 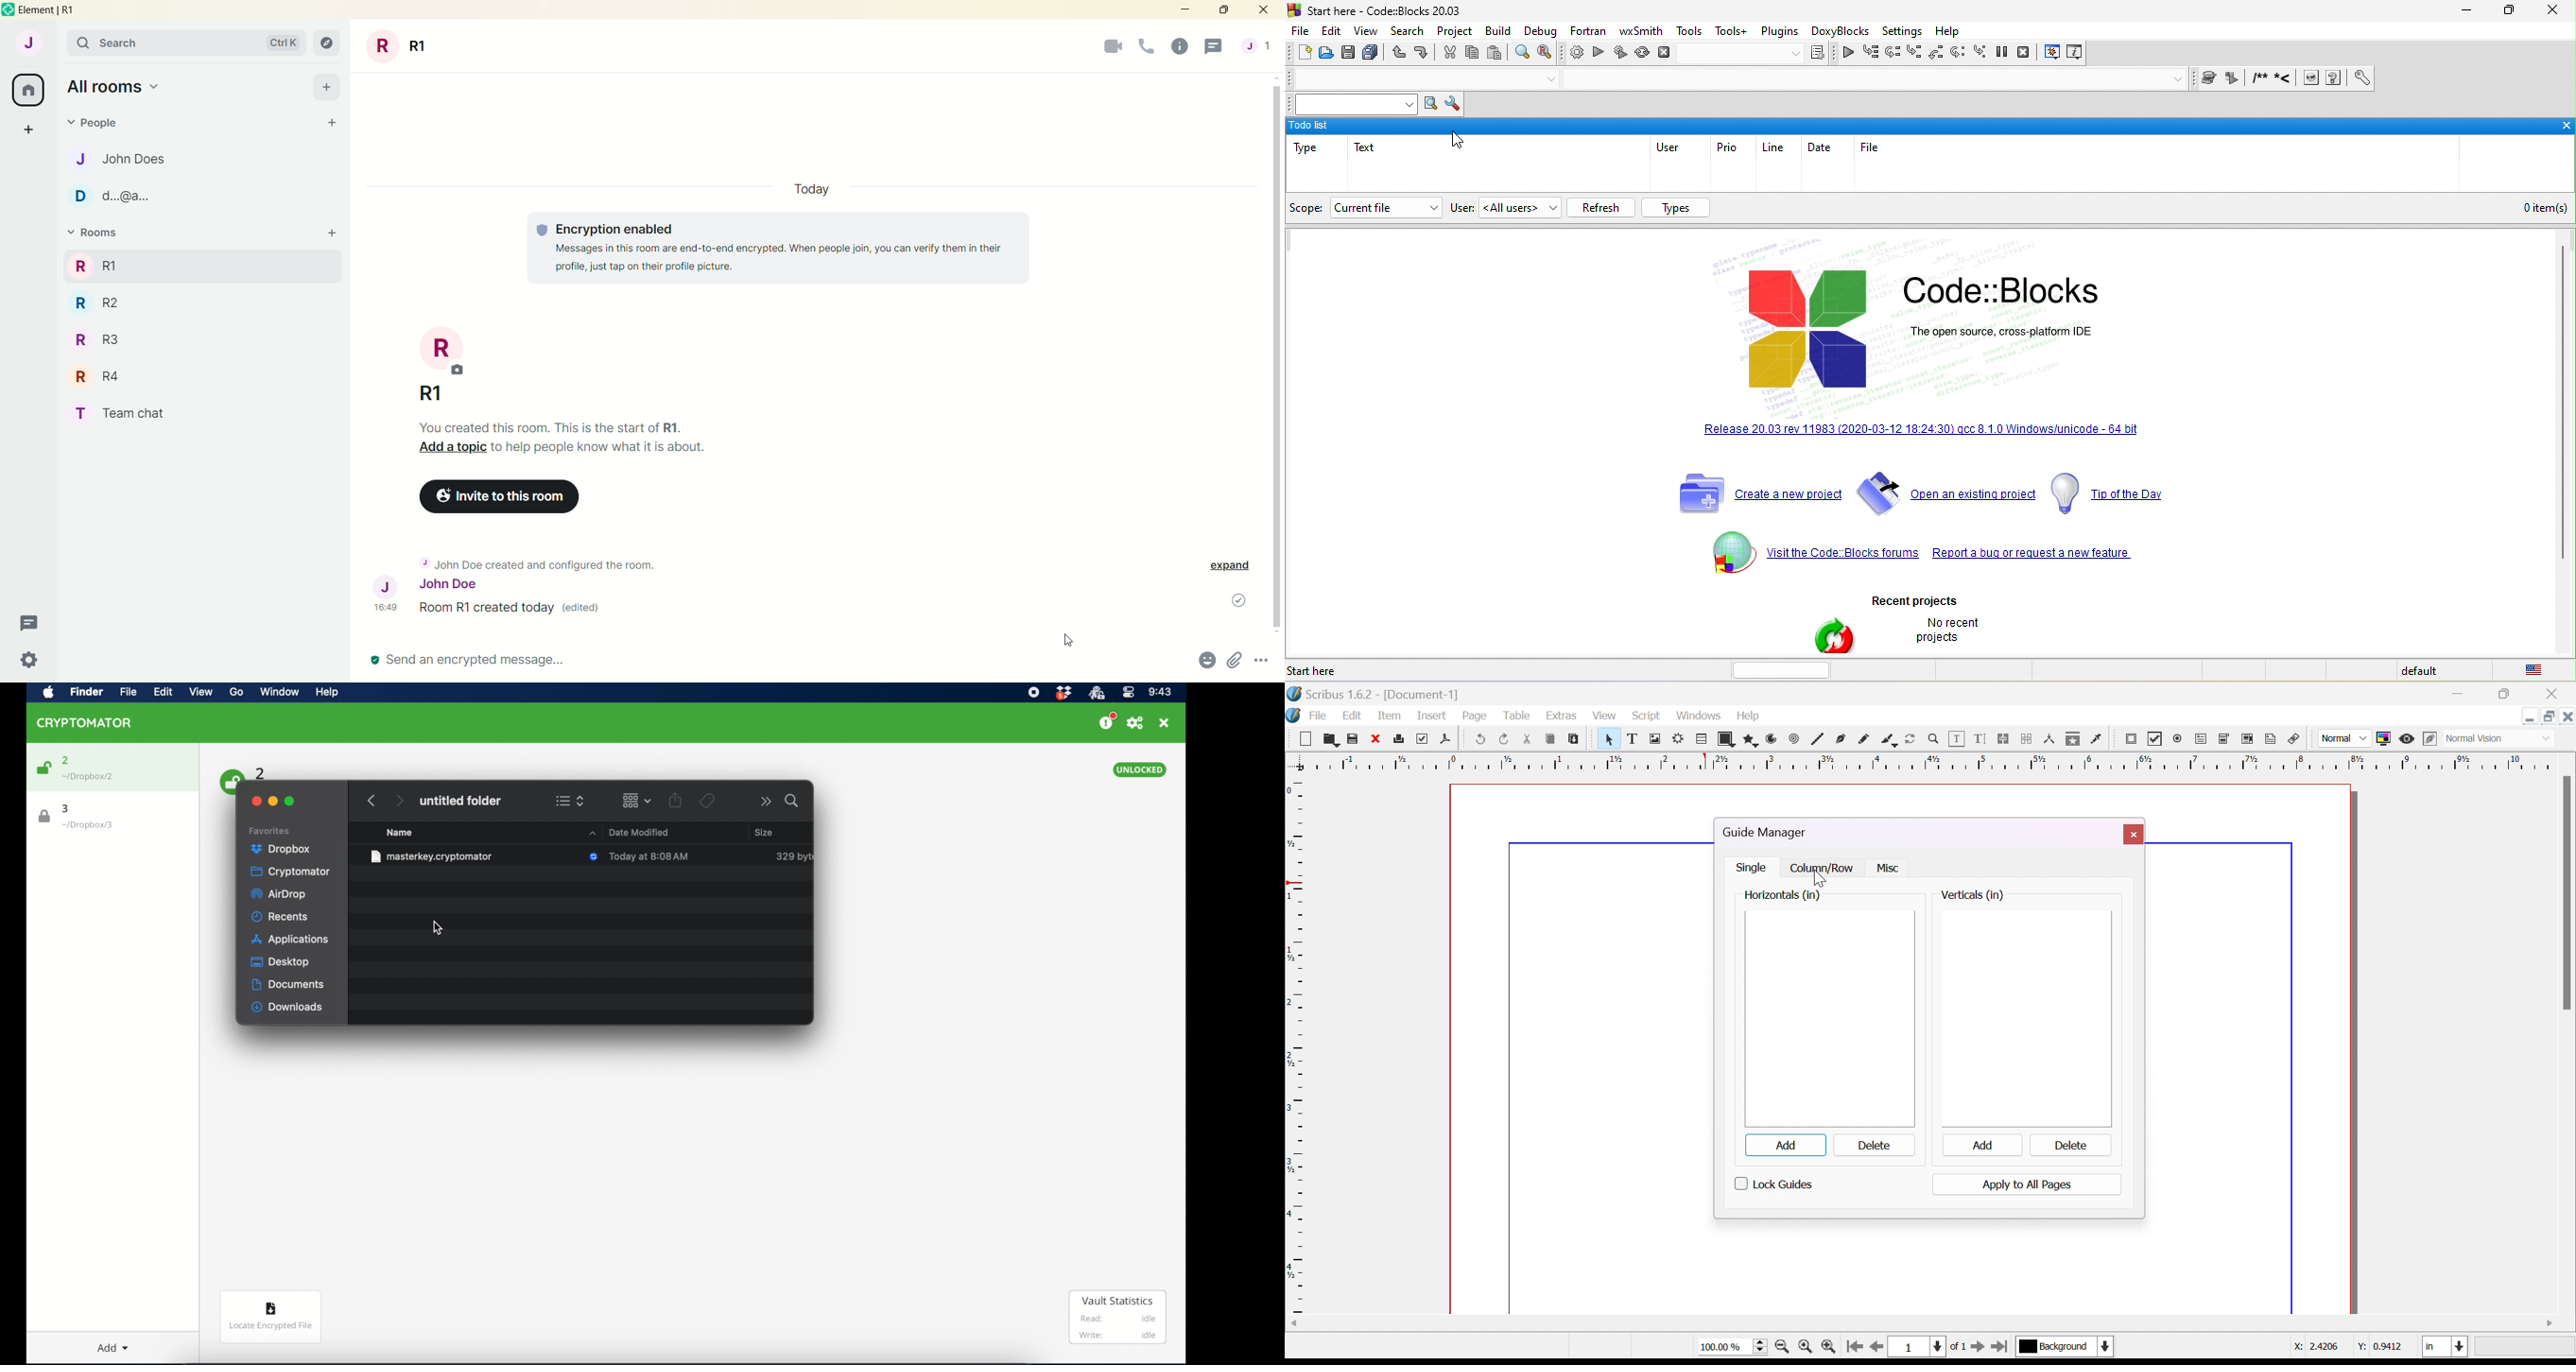 I want to click on D d.@a., so click(x=113, y=196).